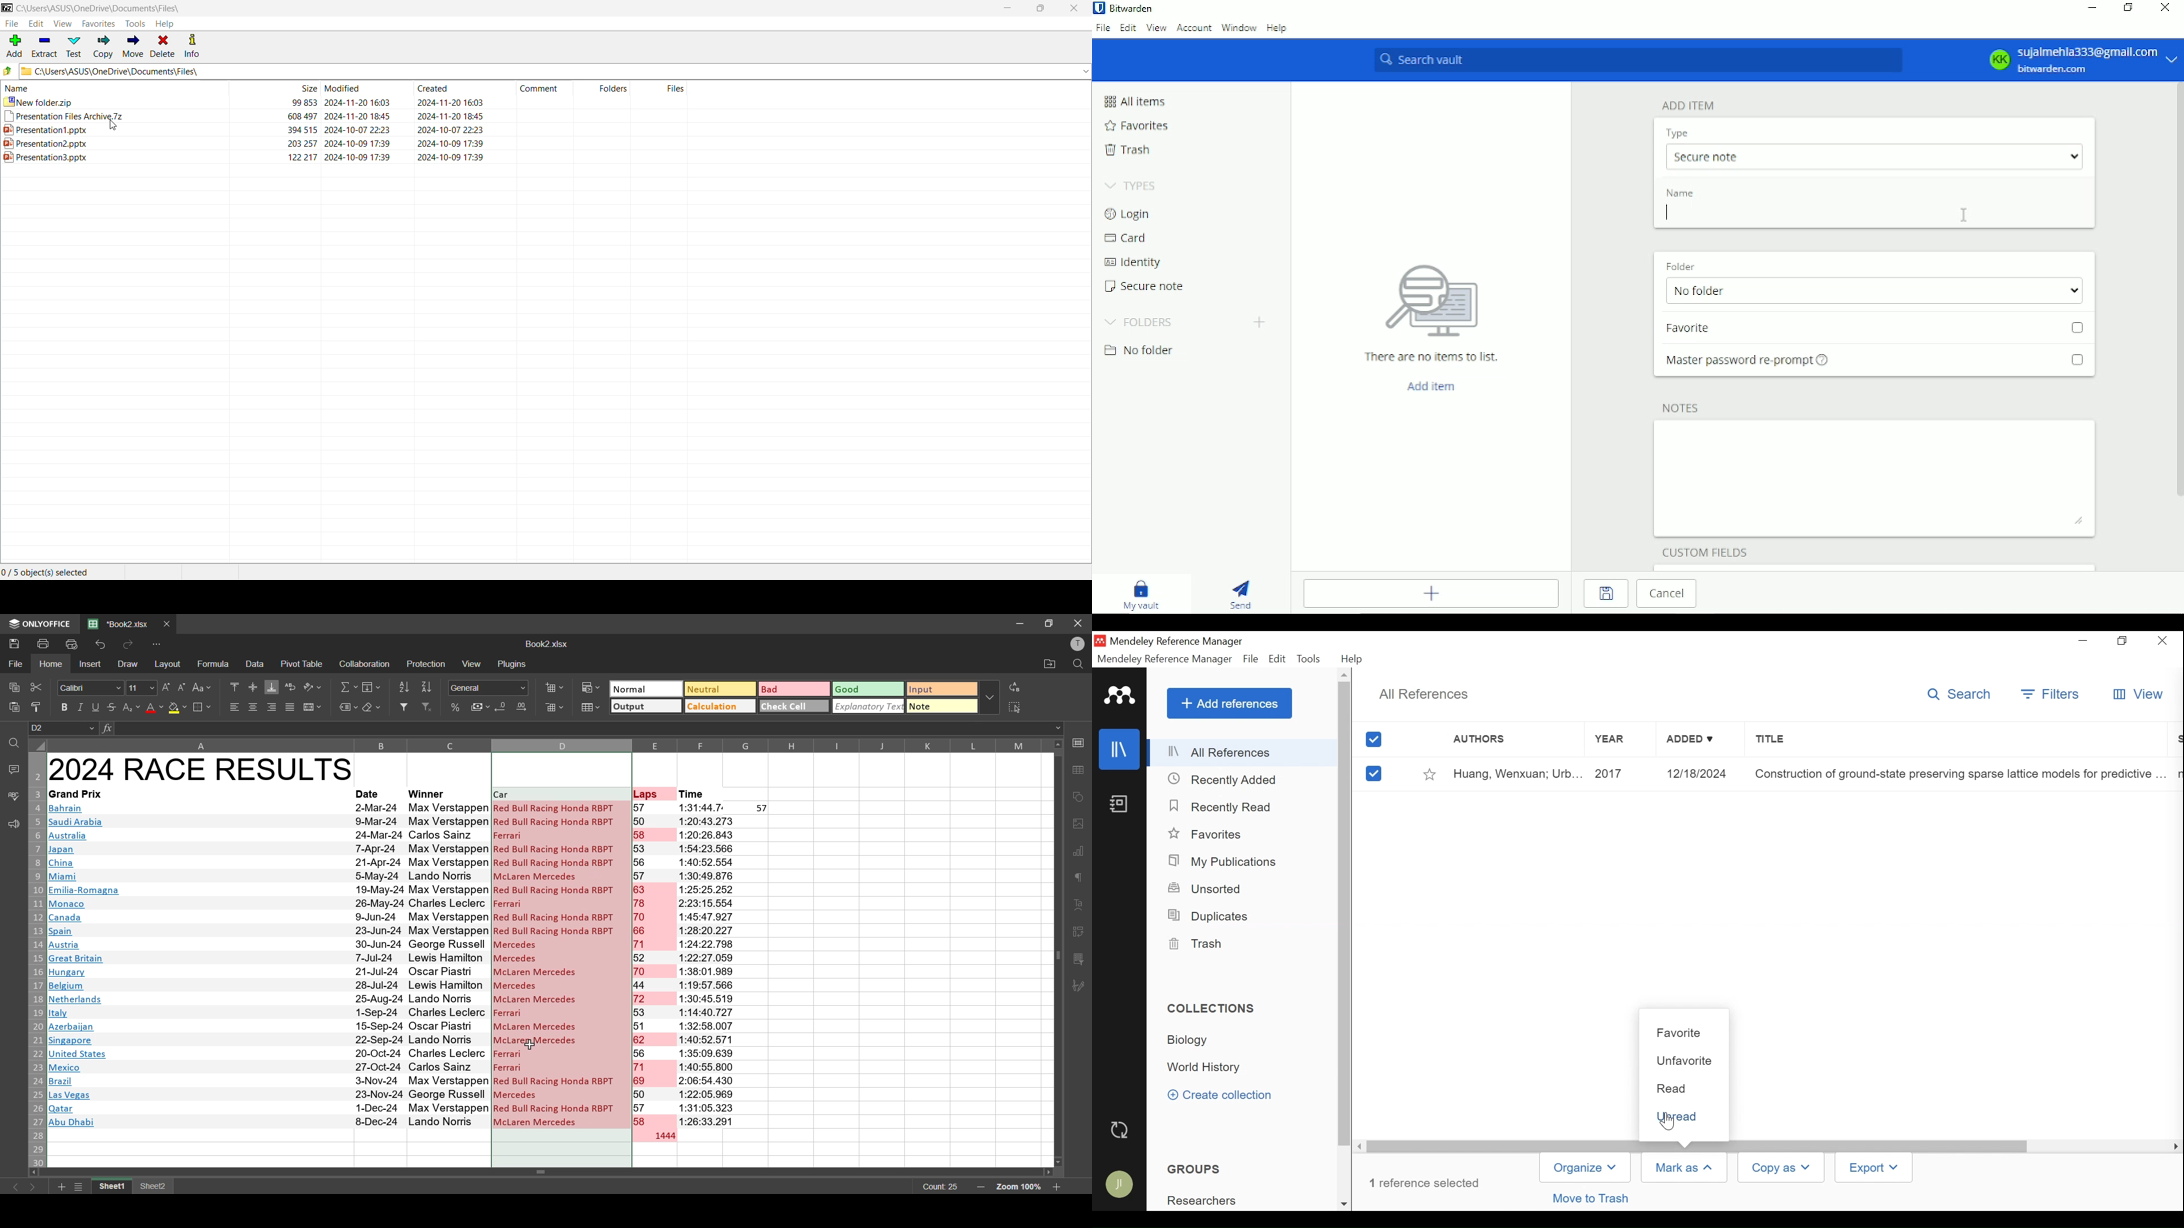 The height and width of the screenshot is (1232, 2184). What do you see at coordinates (1684, 1032) in the screenshot?
I see `Favorite` at bounding box center [1684, 1032].